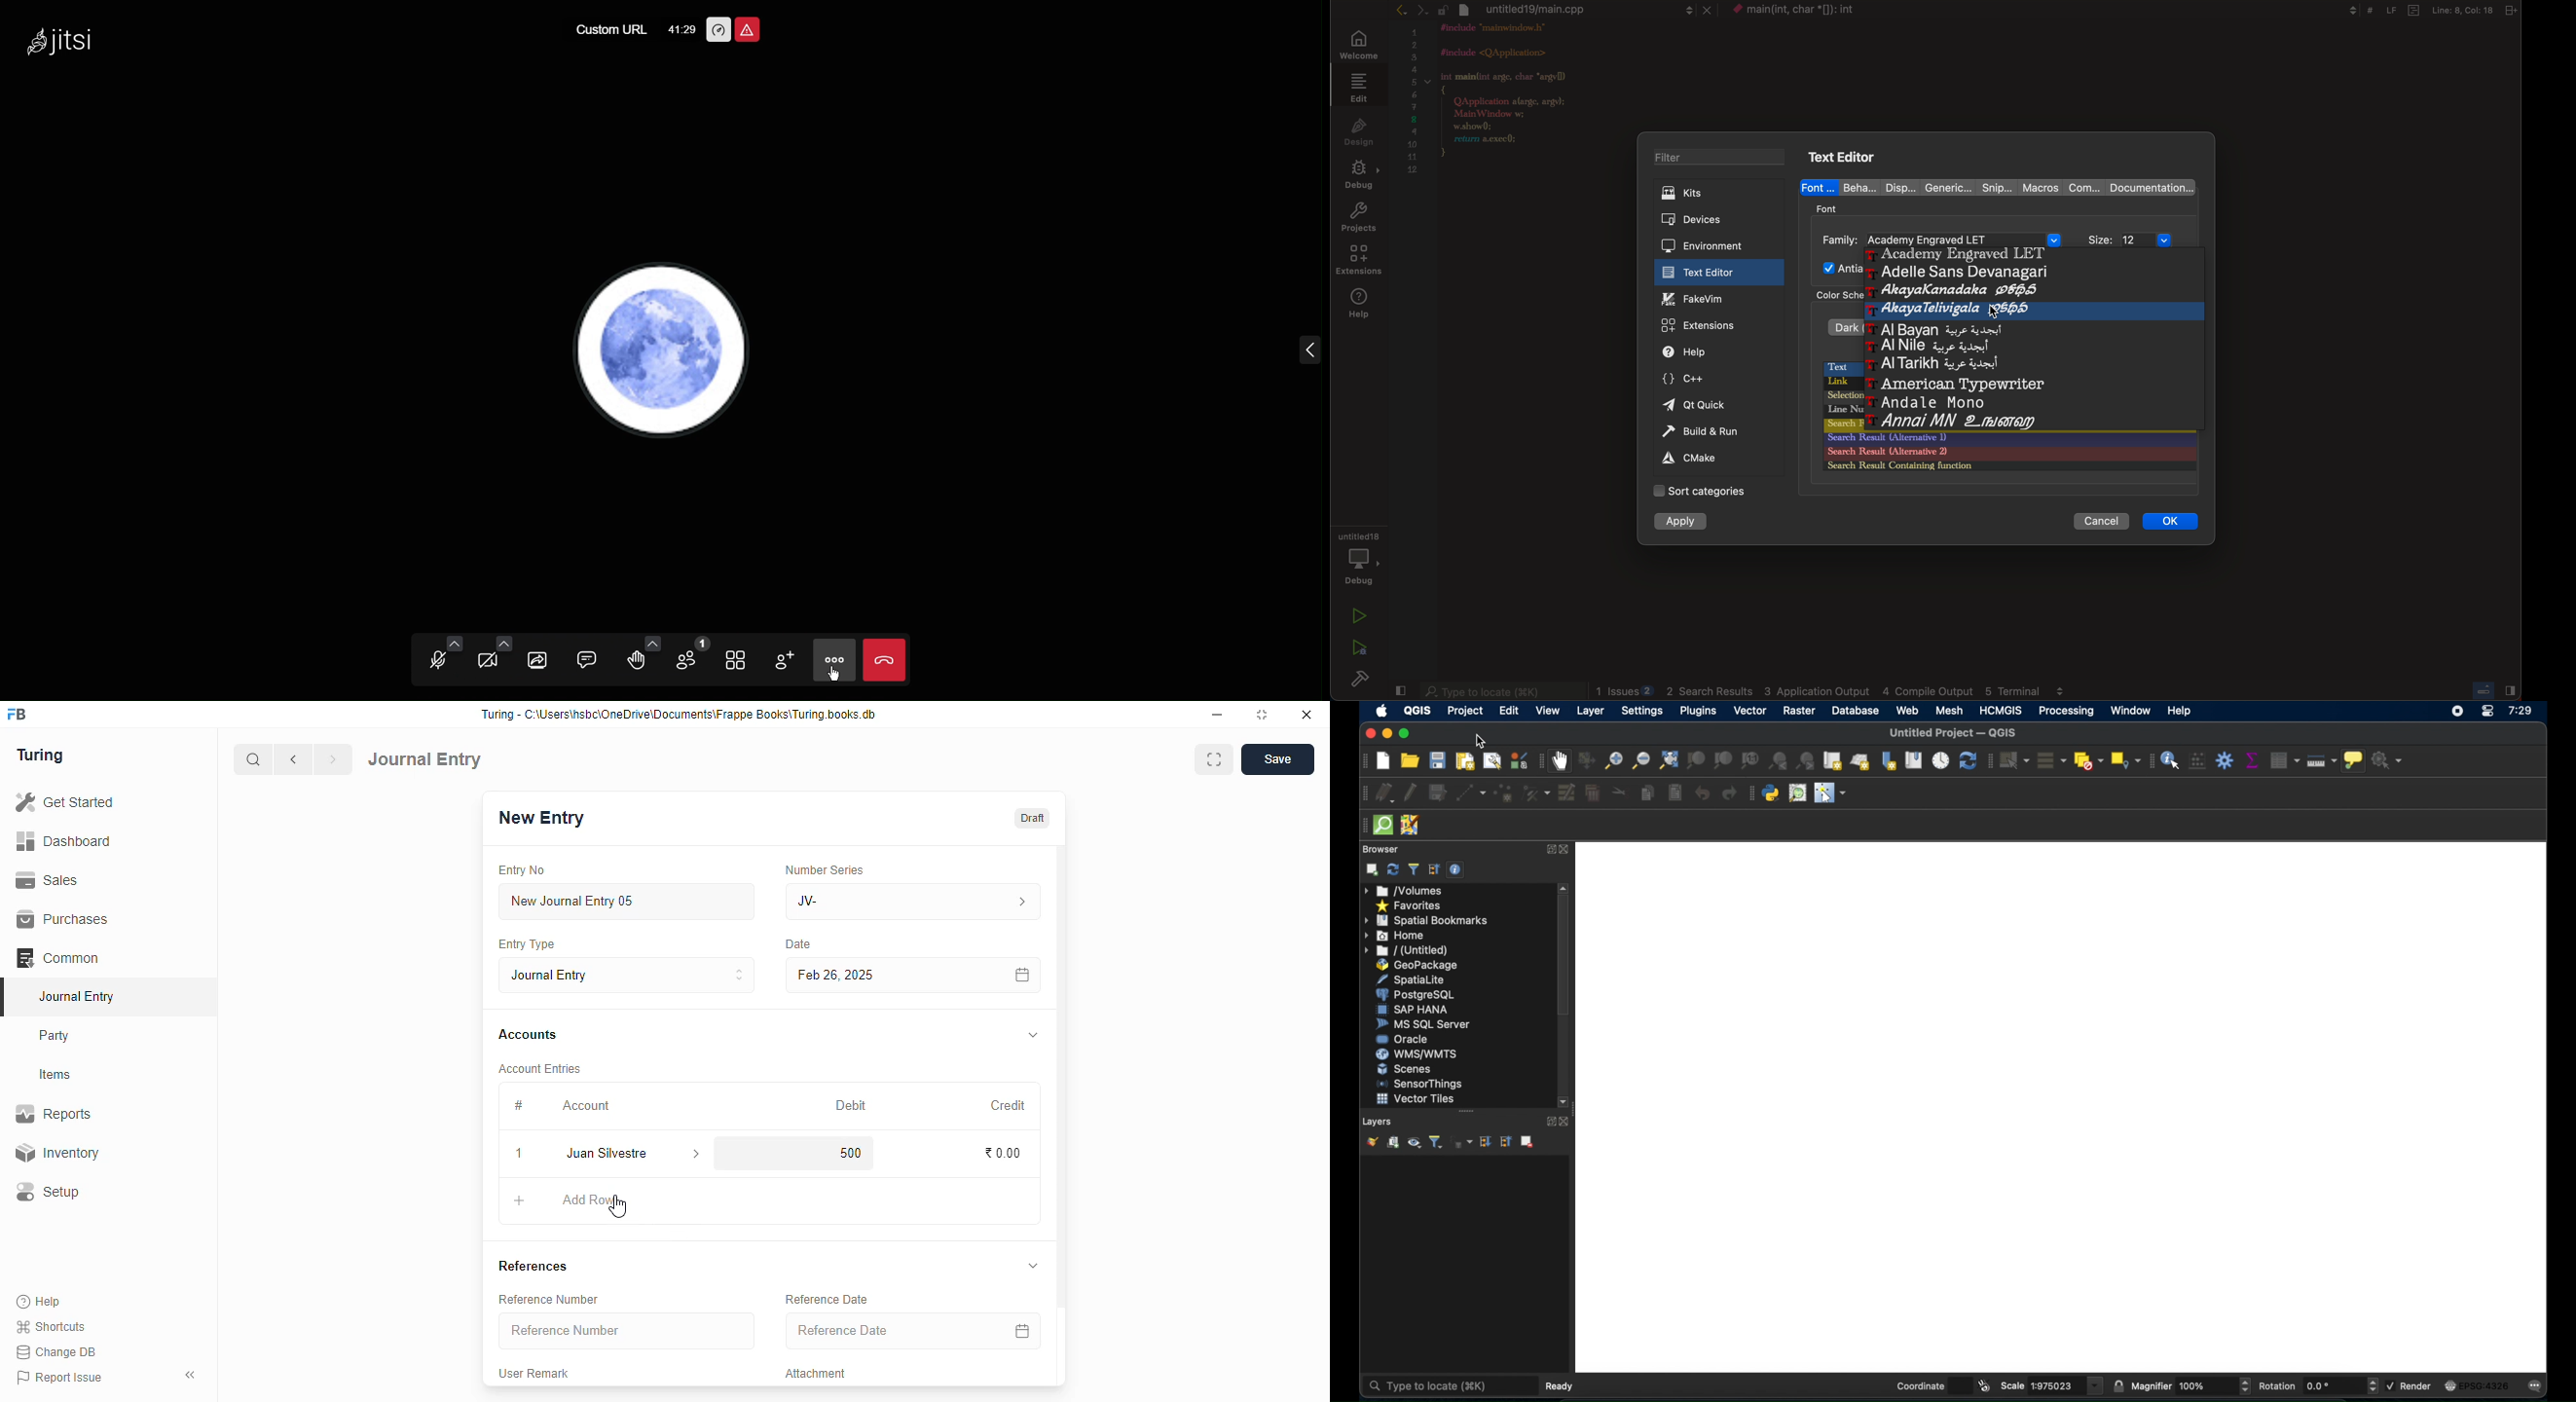 The width and height of the screenshot is (2576, 1428). What do you see at coordinates (1277, 759) in the screenshot?
I see `save` at bounding box center [1277, 759].